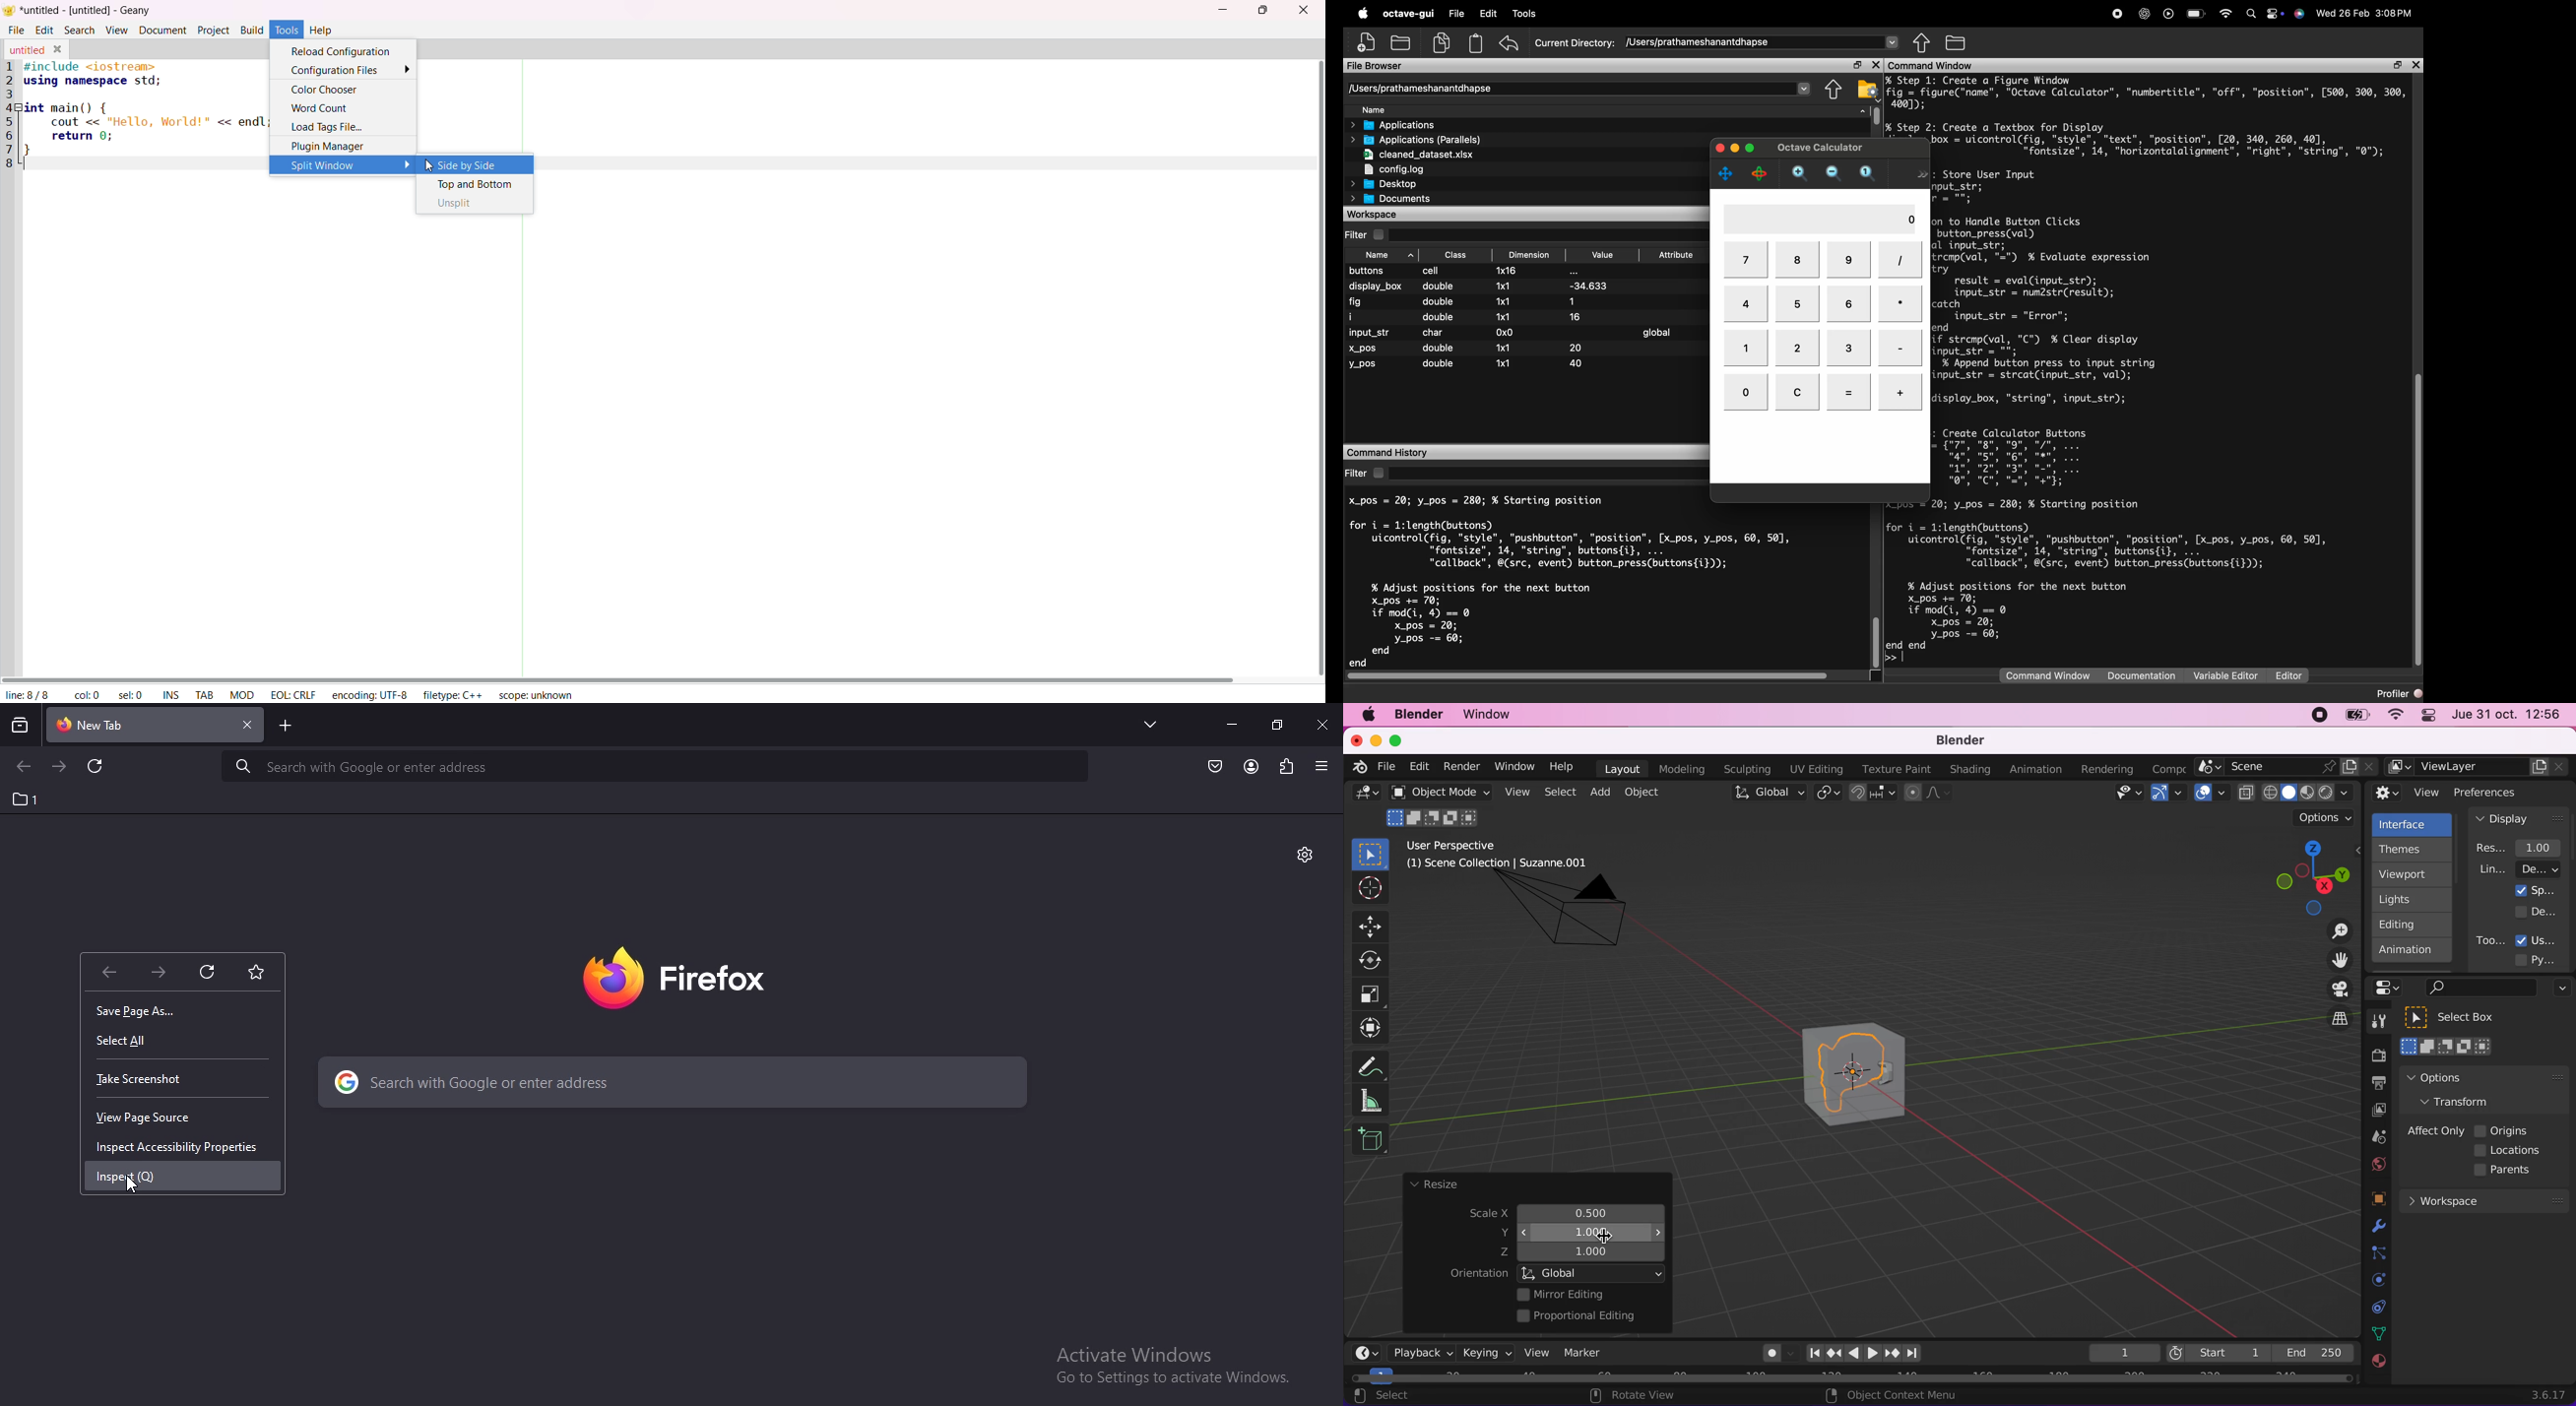 The image size is (2576, 1428). What do you see at coordinates (1216, 767) in the screenshot?
I see `save to pocket` at bounding box center [1216, 767].